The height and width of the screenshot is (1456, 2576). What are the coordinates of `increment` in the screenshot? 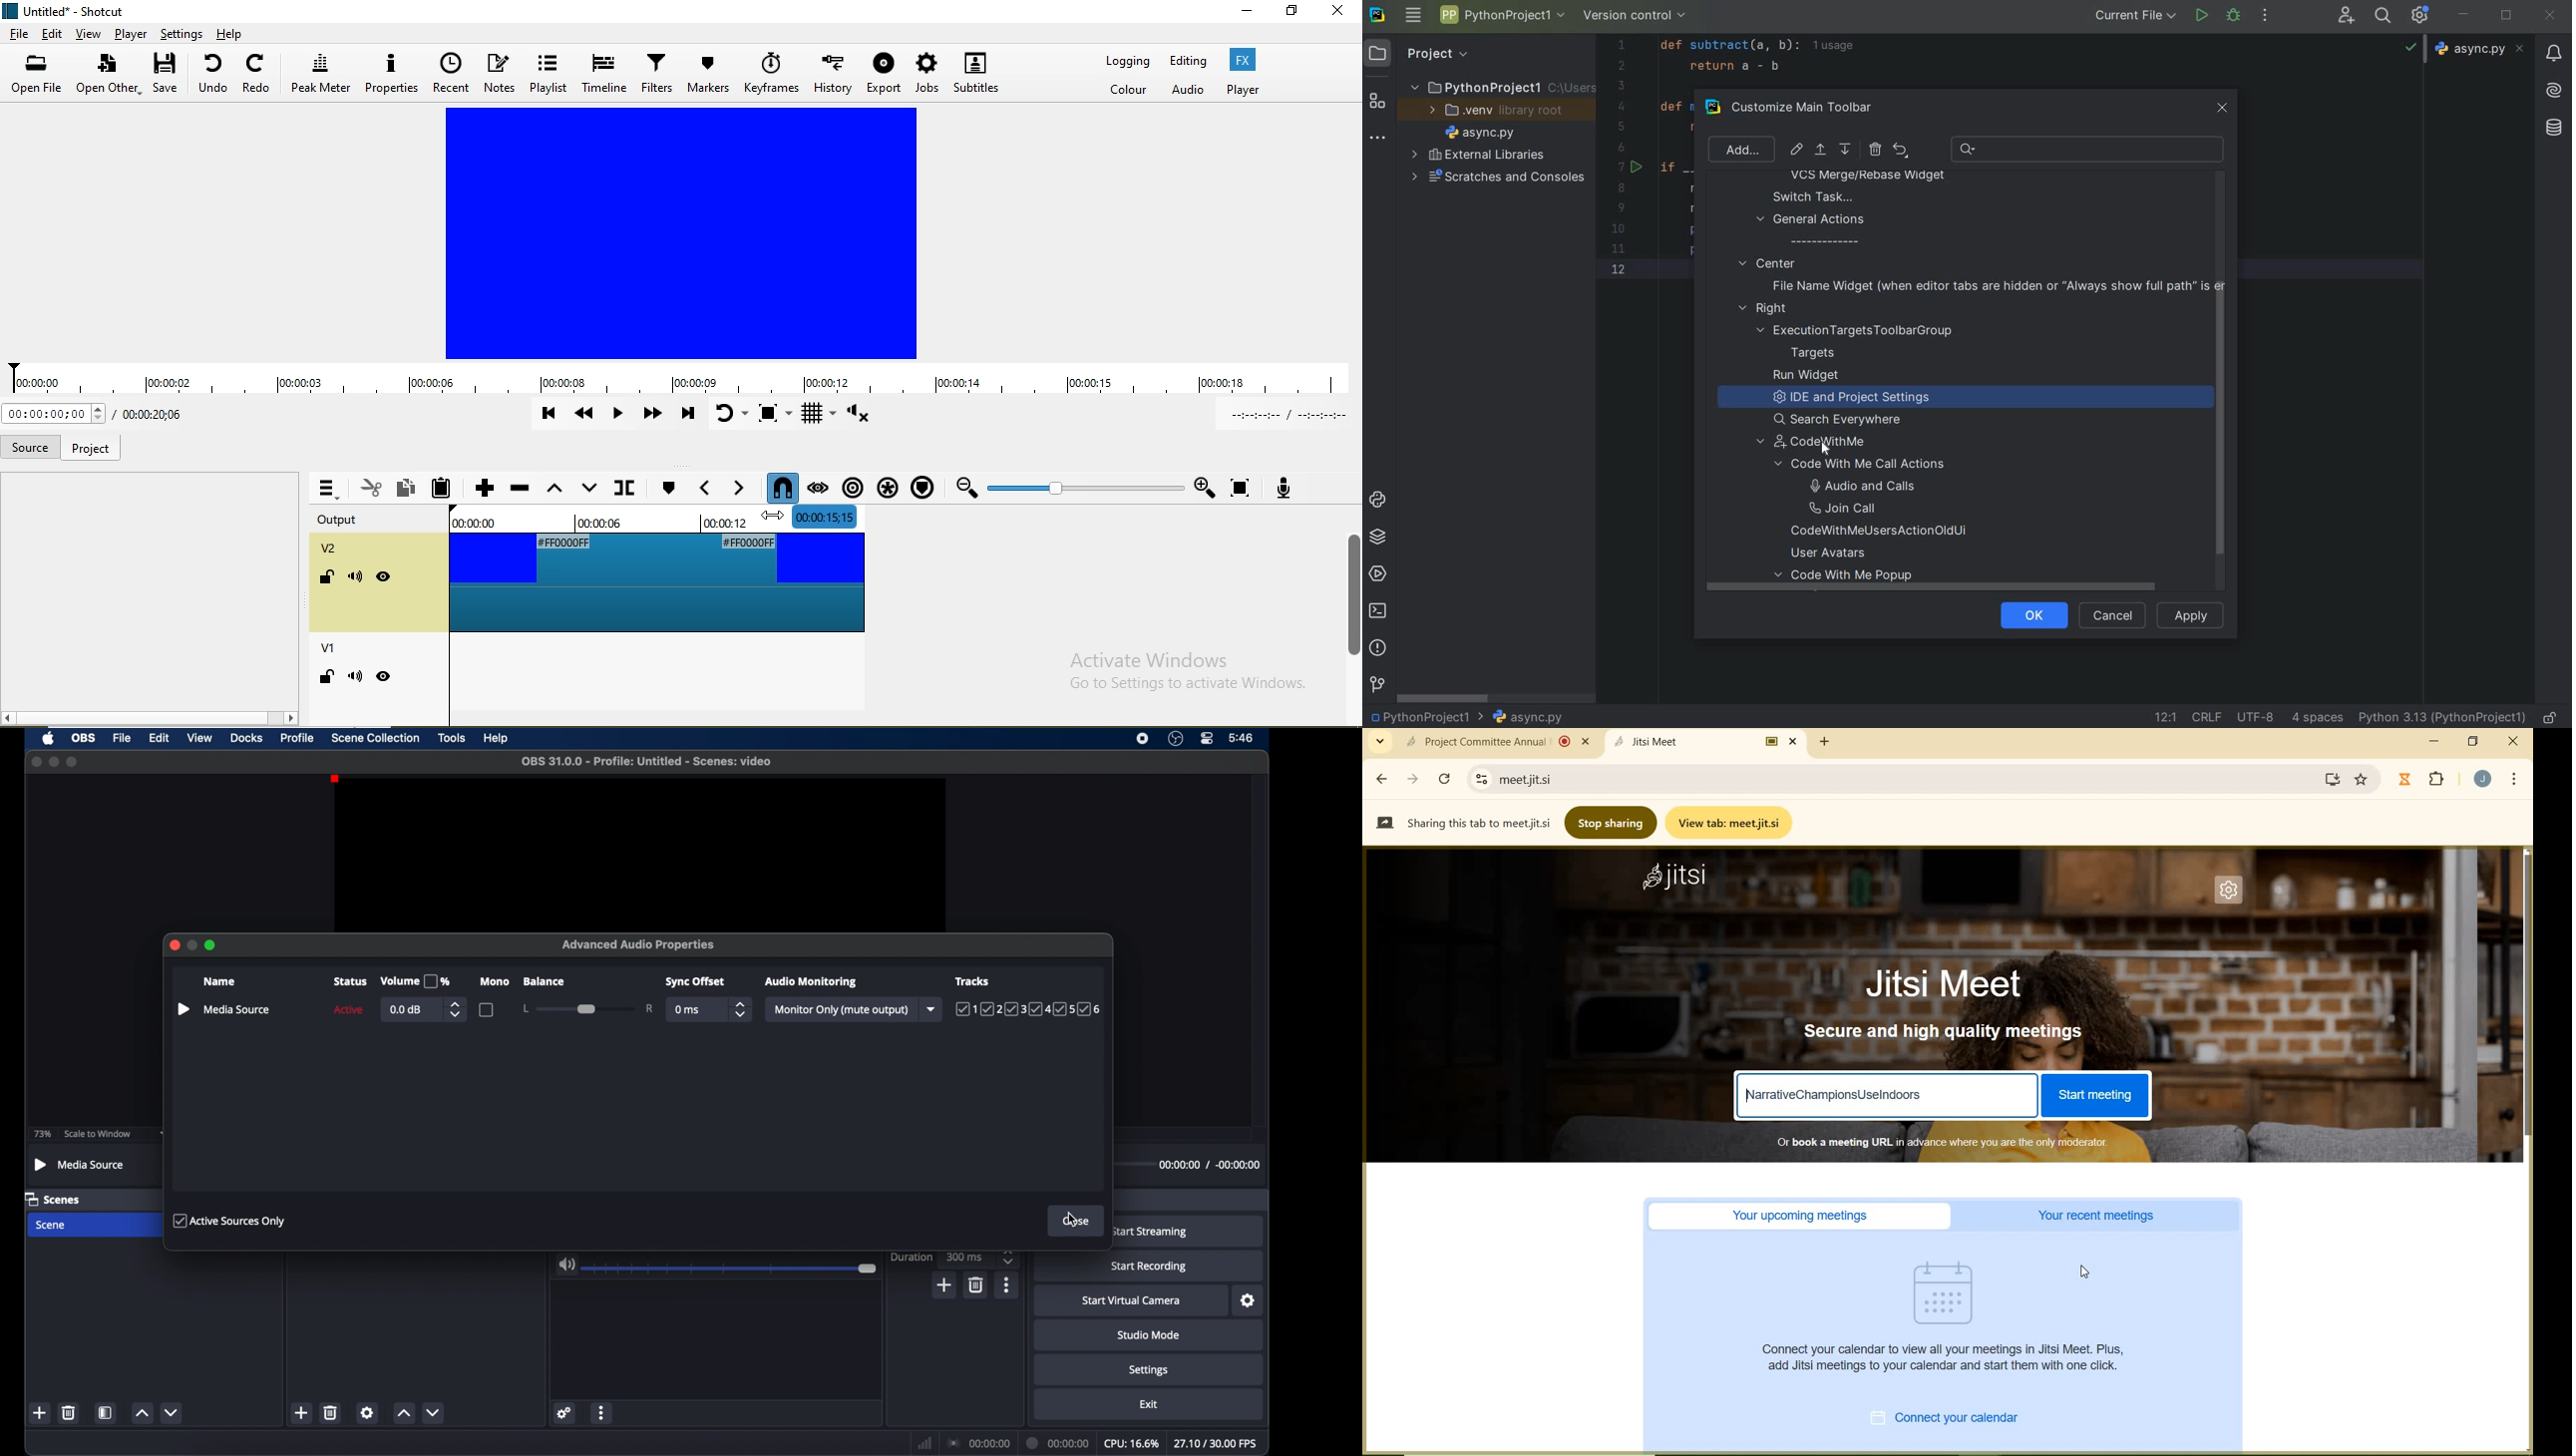 It's located at (404, 1413).